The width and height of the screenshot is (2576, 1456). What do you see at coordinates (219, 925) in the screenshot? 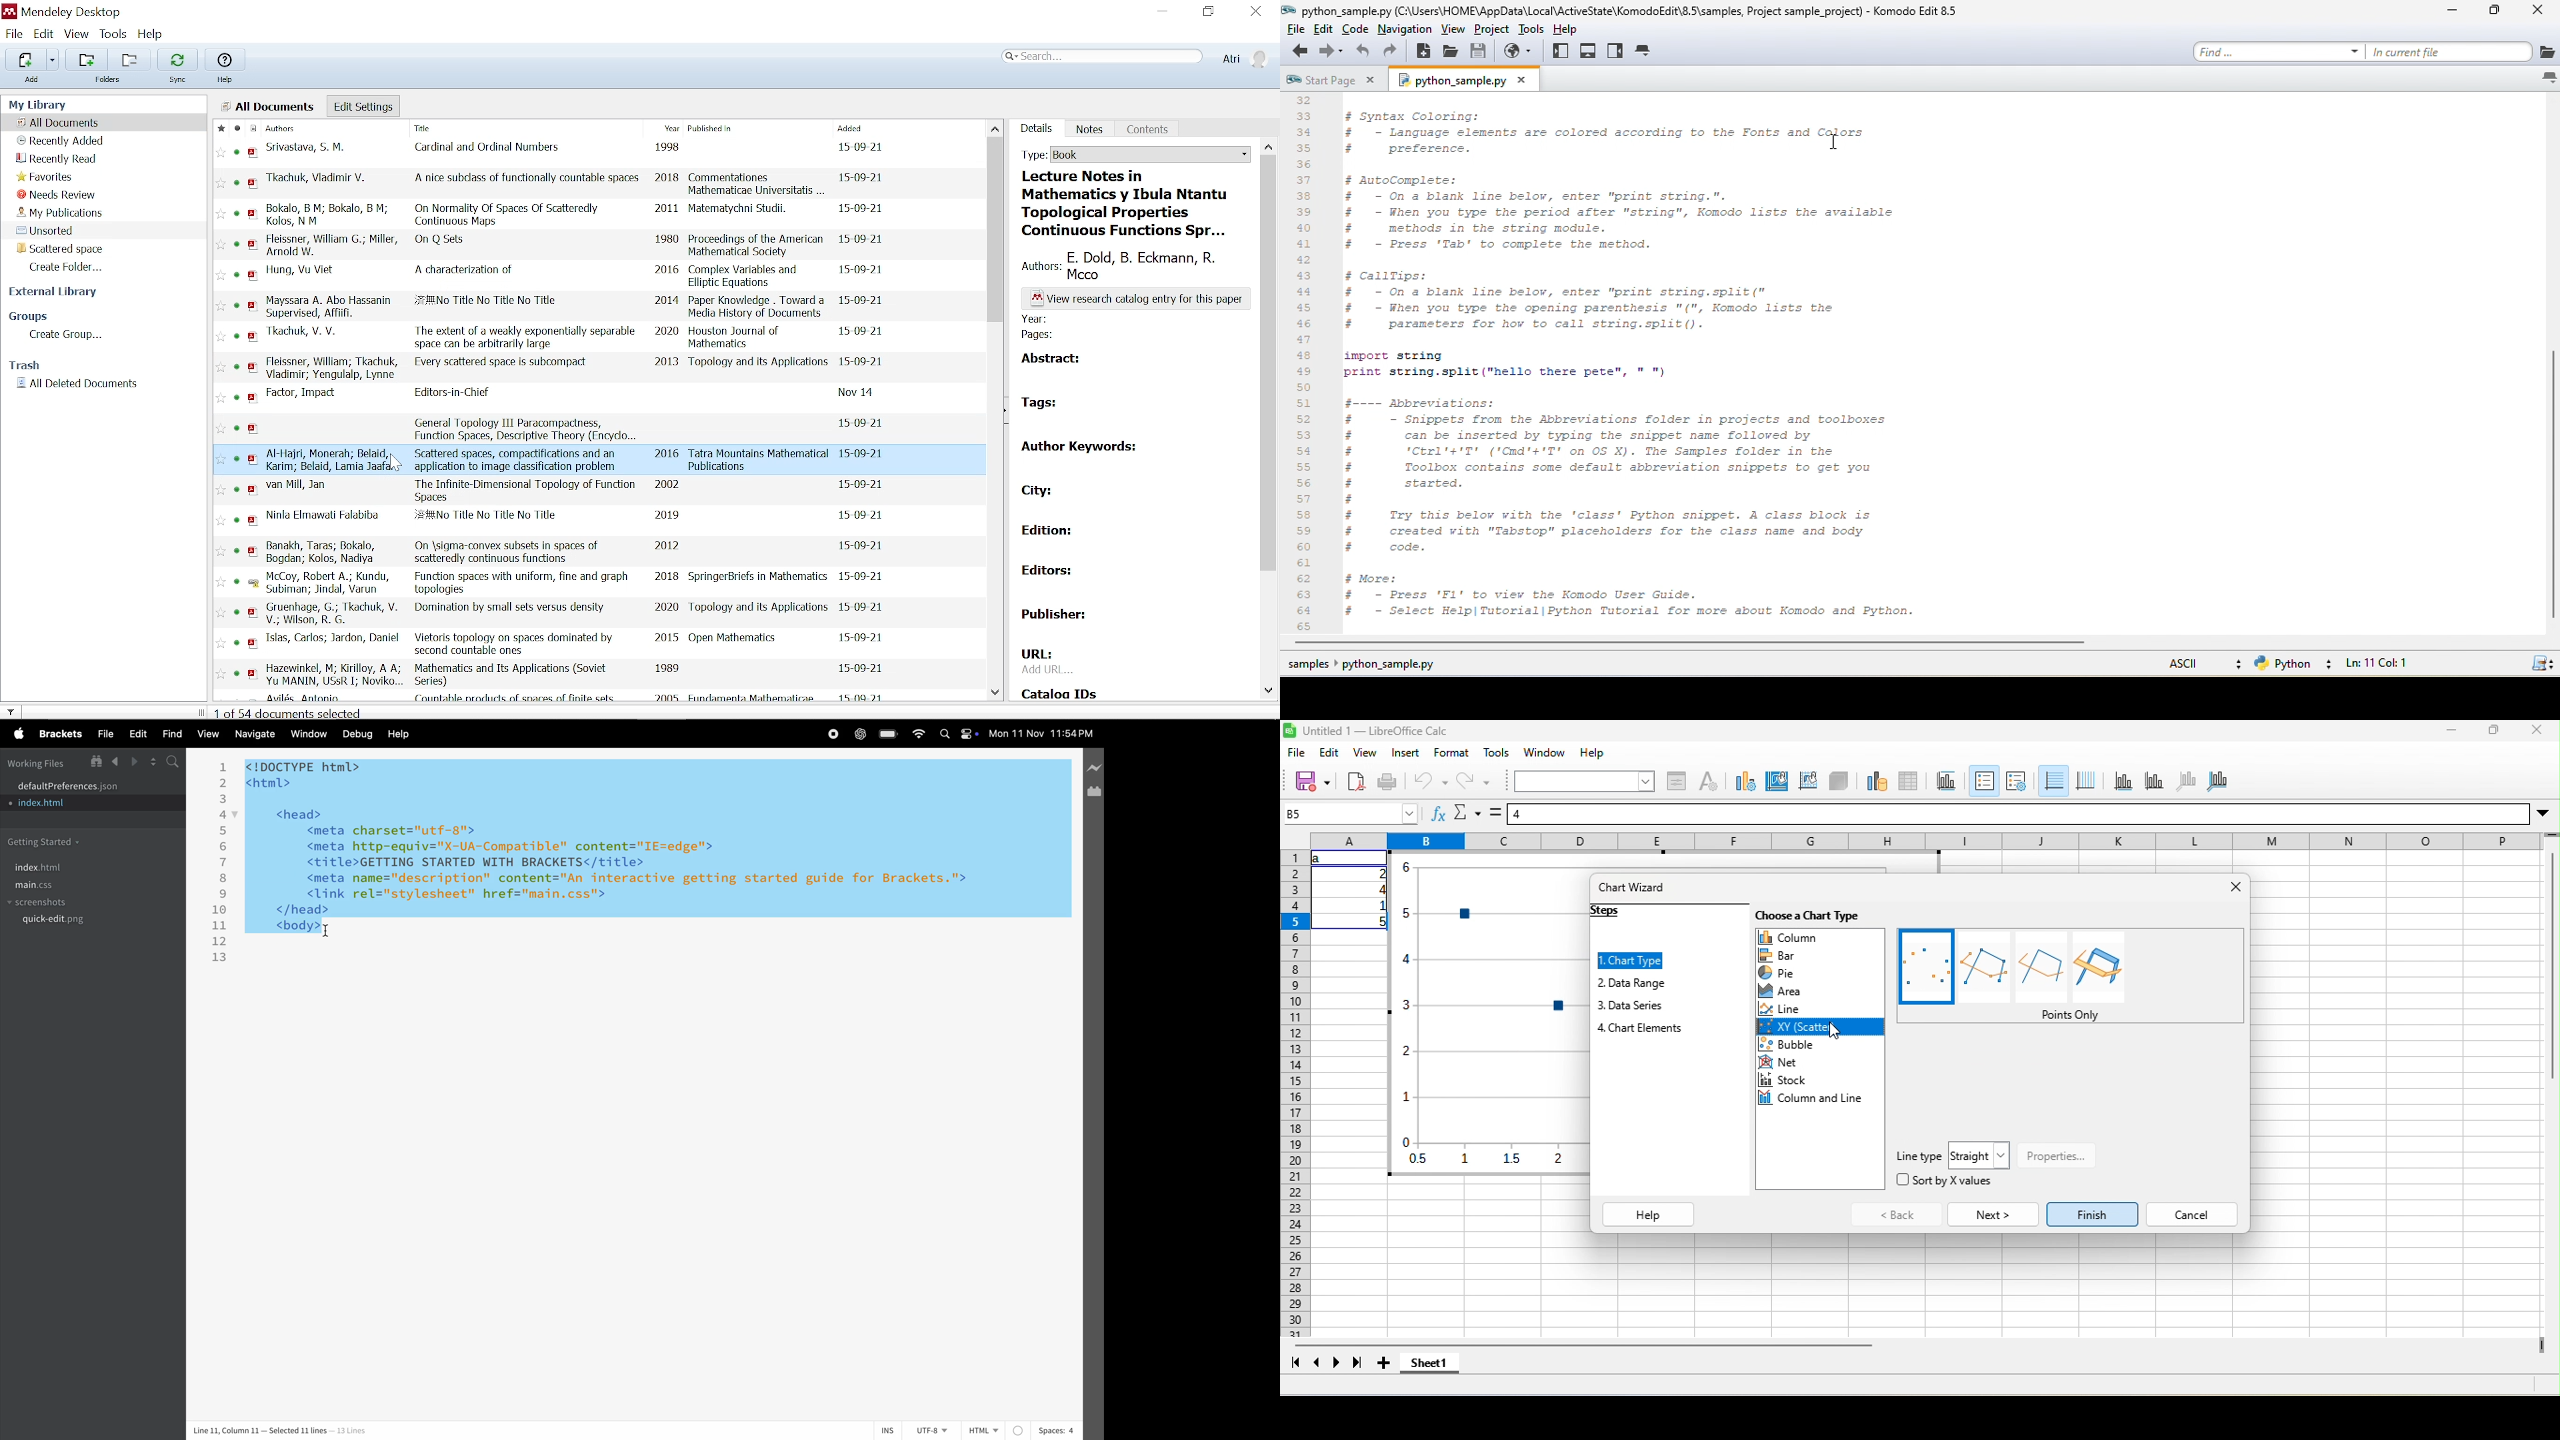
I see `11` at bounding box center [219, 925].